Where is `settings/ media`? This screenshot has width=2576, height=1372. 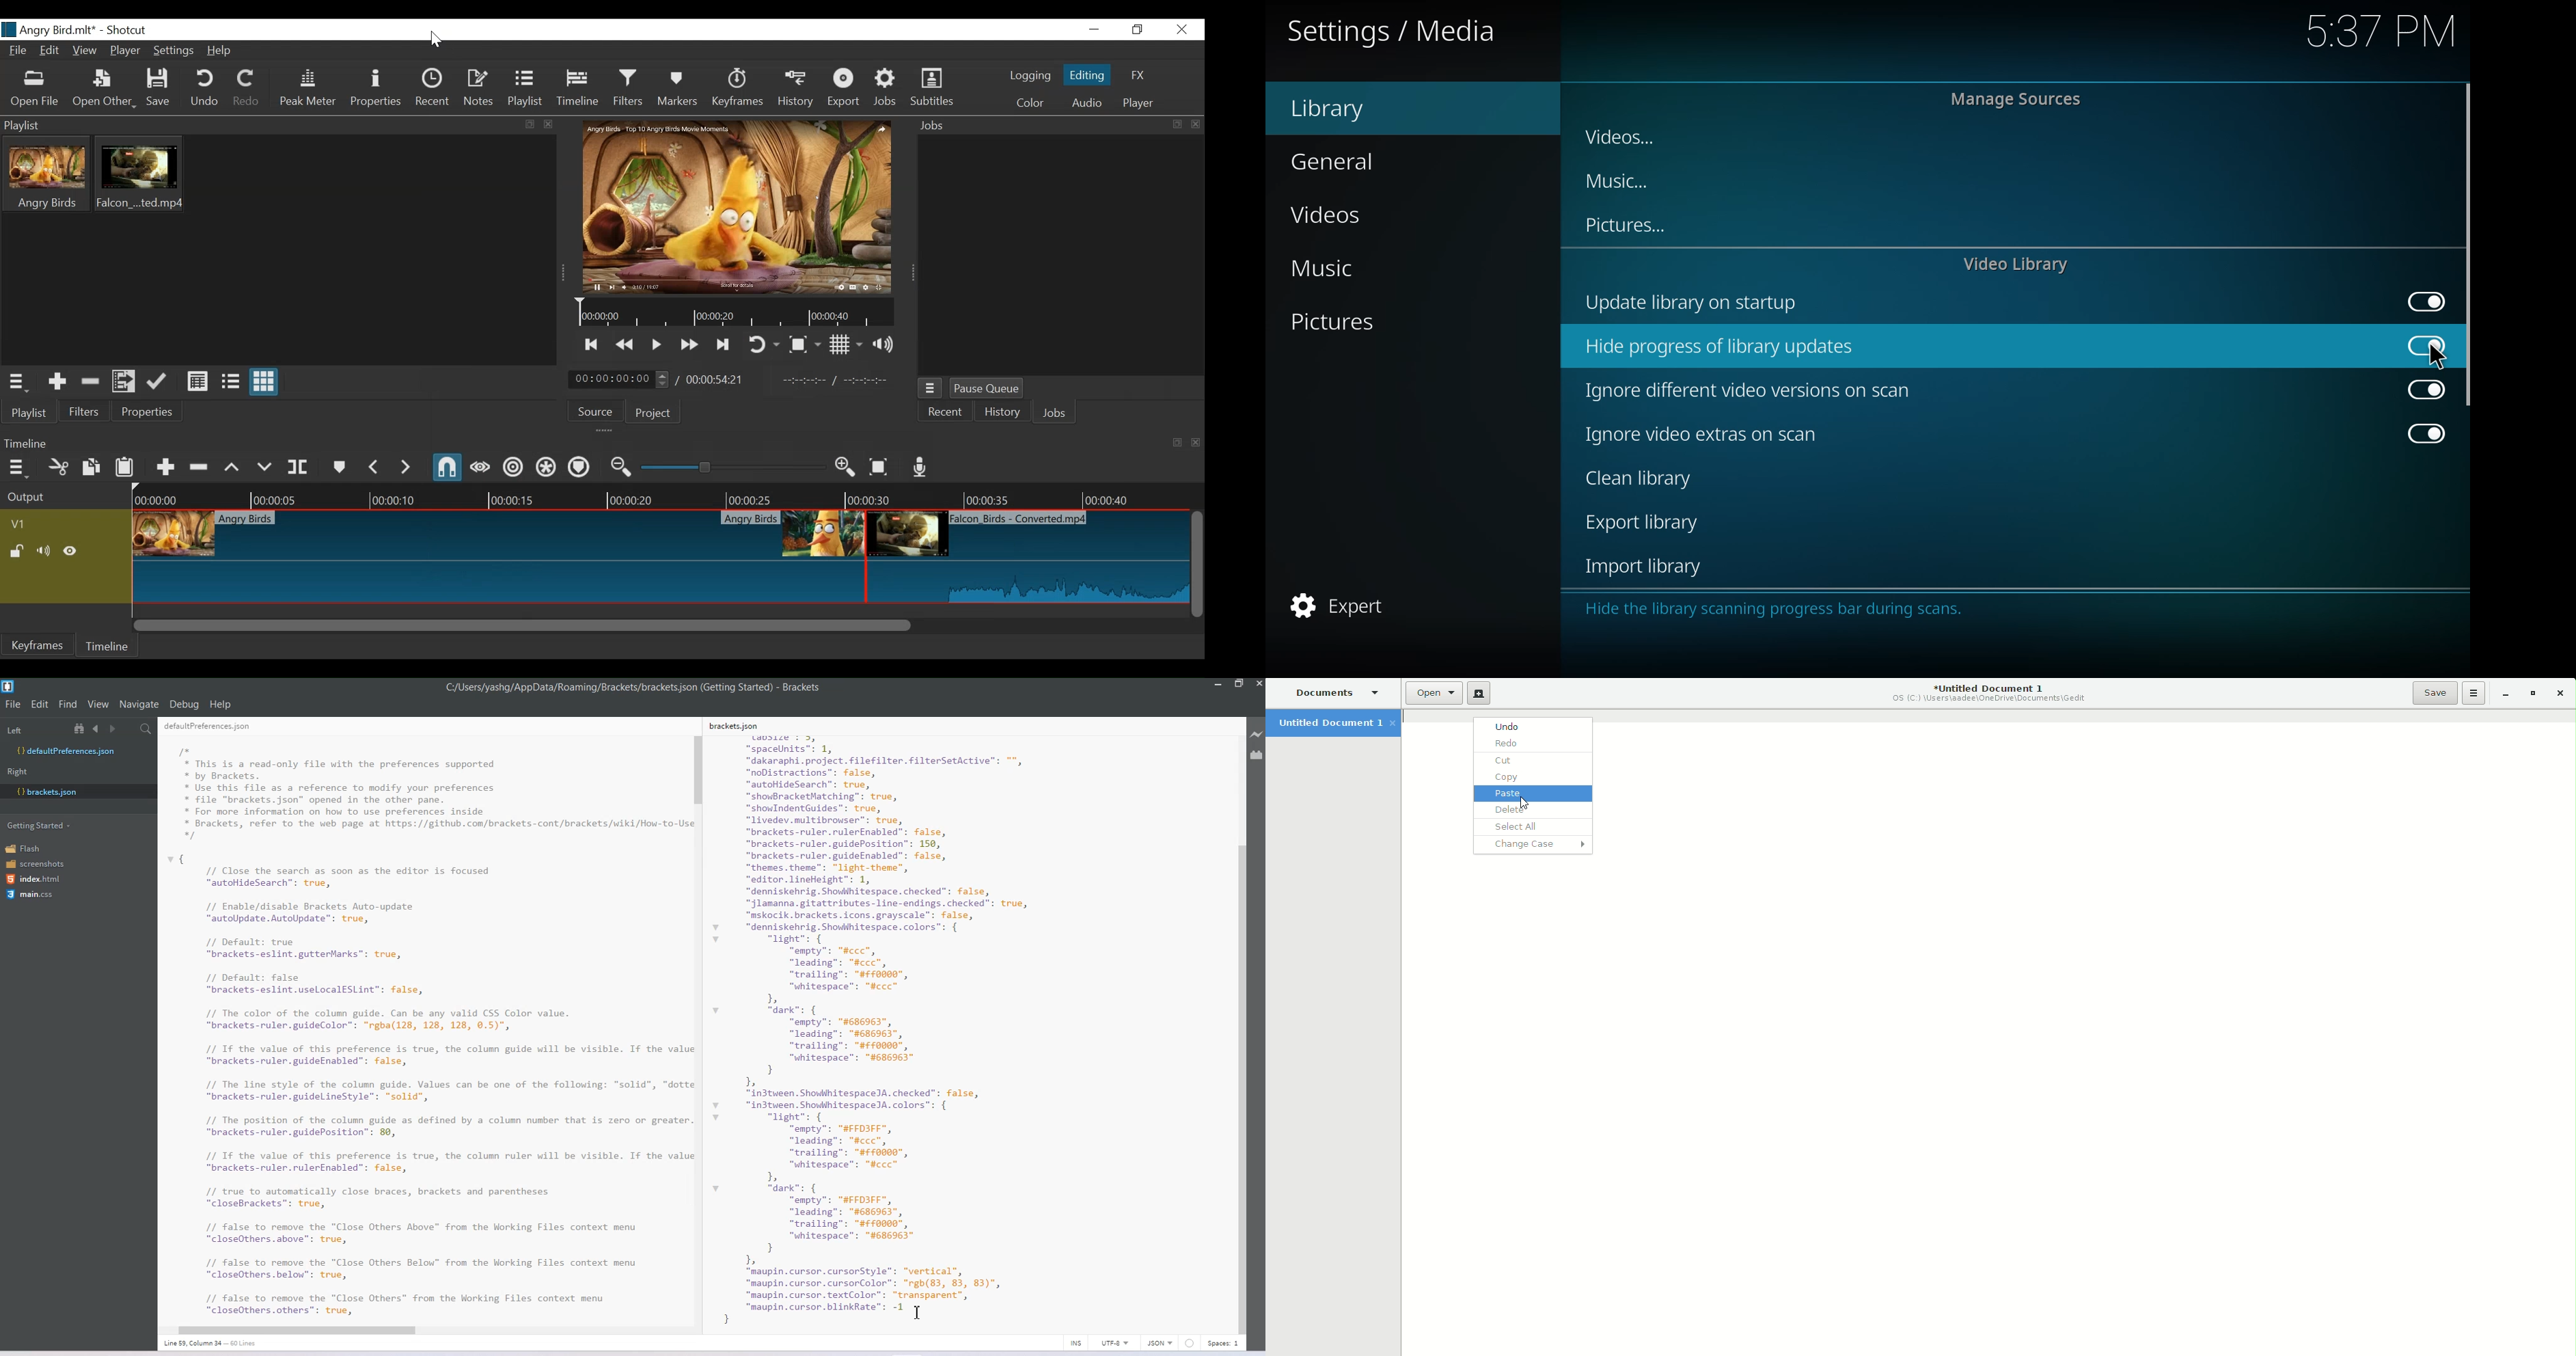
settings/ media is located at coordinates (1407, 35).